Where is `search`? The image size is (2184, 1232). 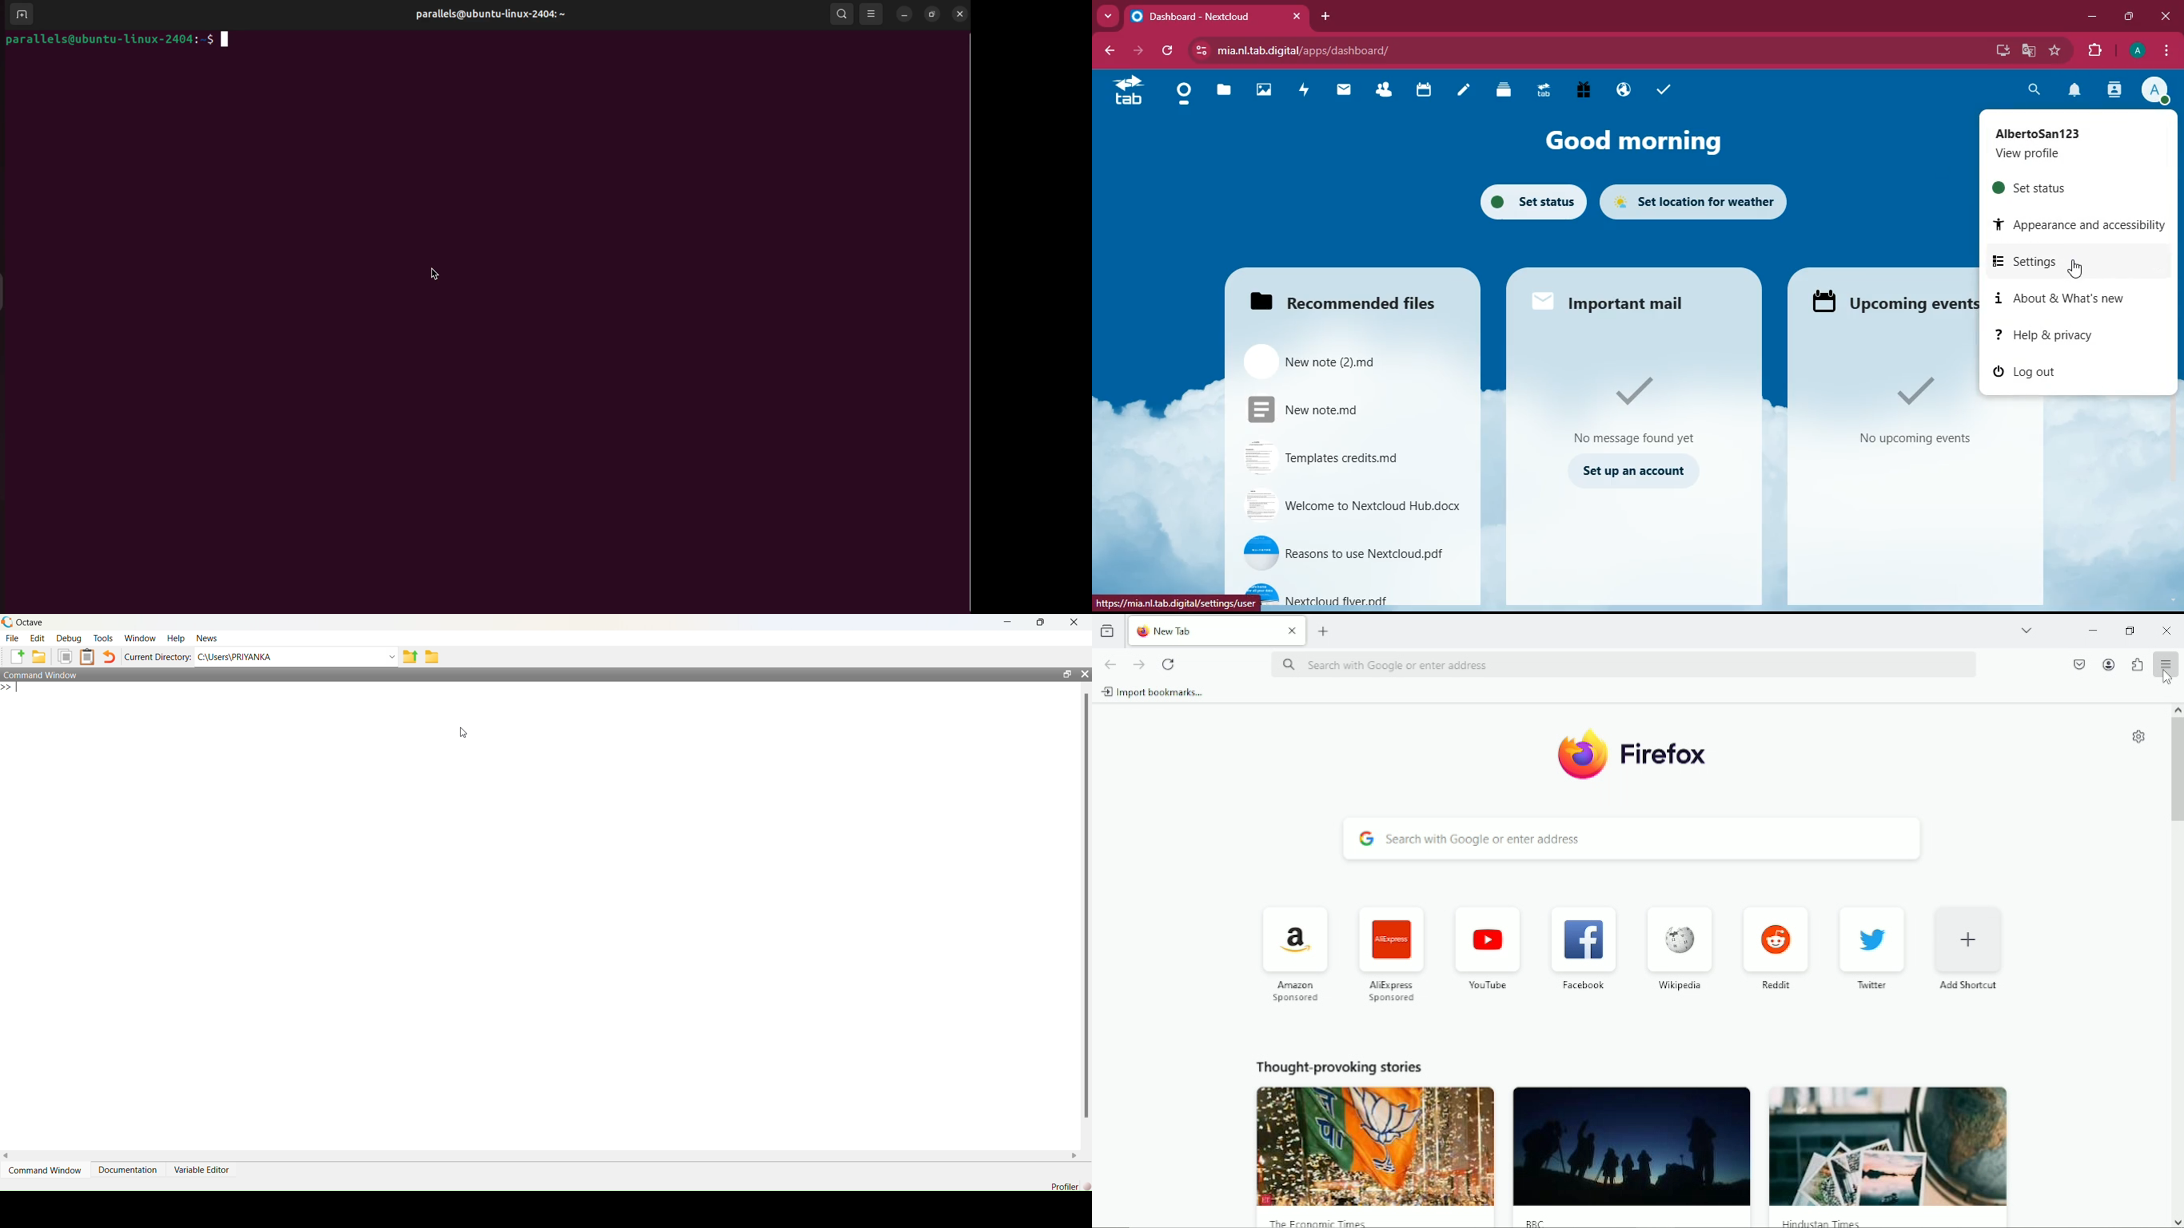
search is located at coordinates (2033, 91).